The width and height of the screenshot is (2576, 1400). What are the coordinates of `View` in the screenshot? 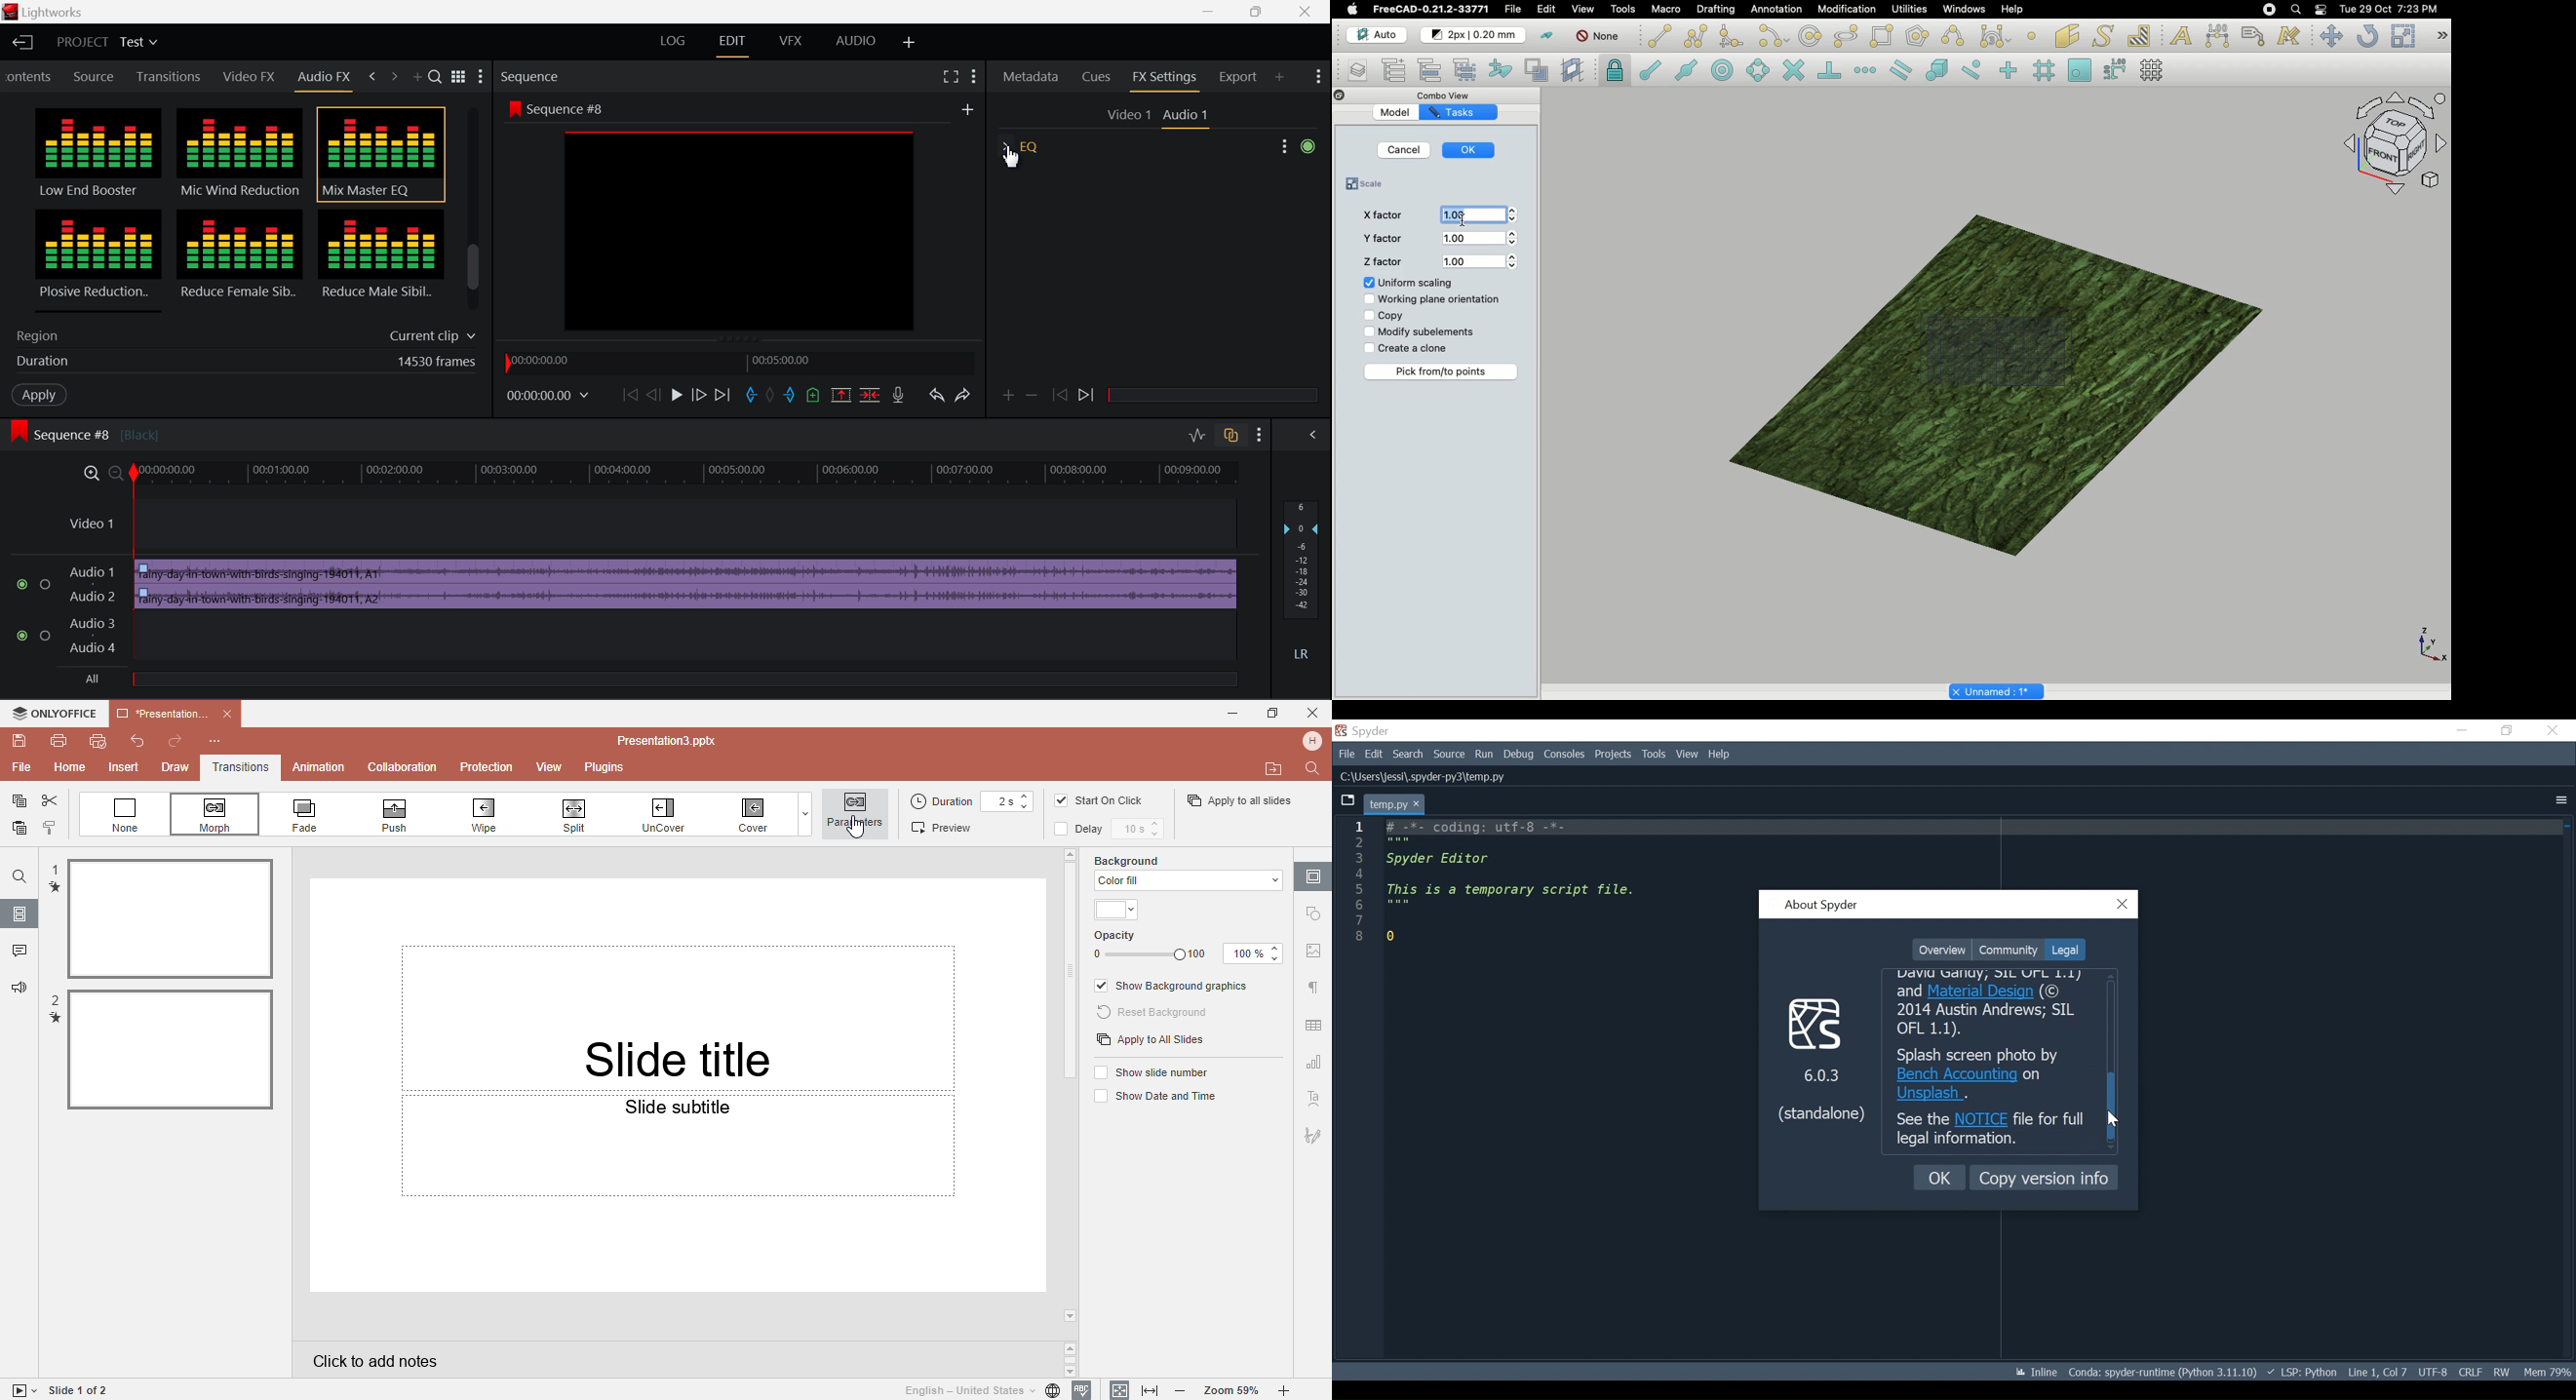 It's located at (1687, 754).